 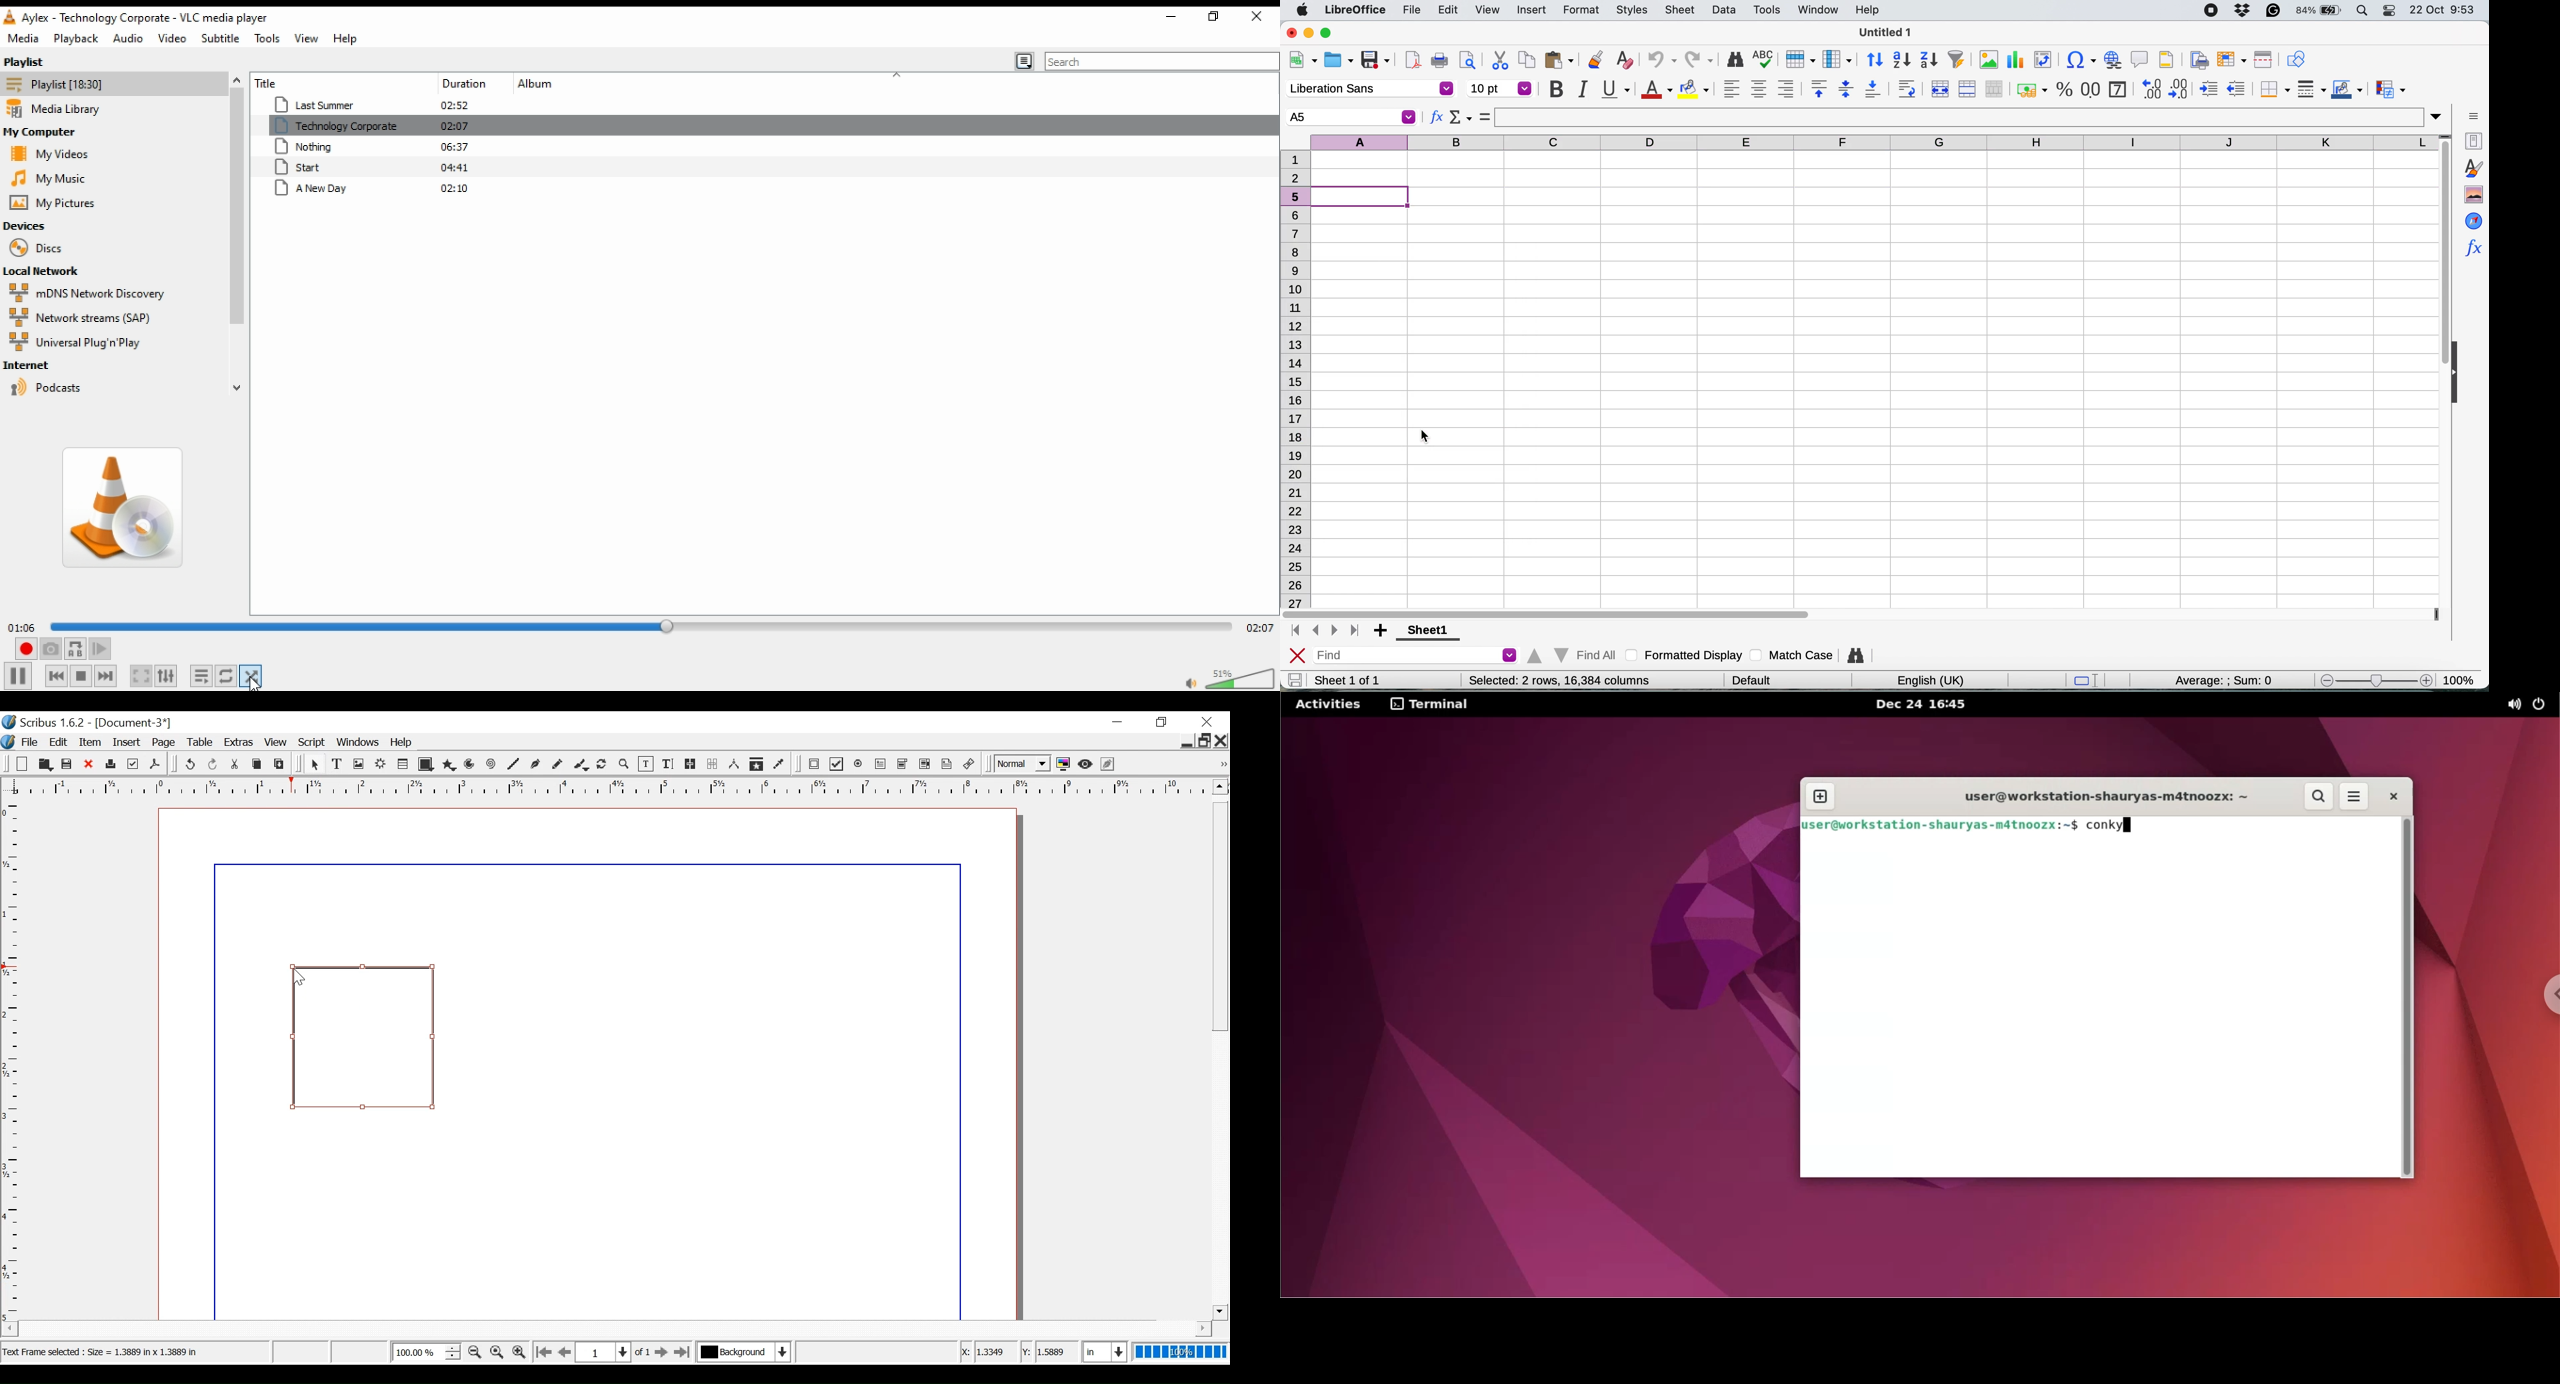 What do you see at coordinates (1103, 1351) in the screenshot?
I see `Select the current unit` at bounding box center [1103, 1351].